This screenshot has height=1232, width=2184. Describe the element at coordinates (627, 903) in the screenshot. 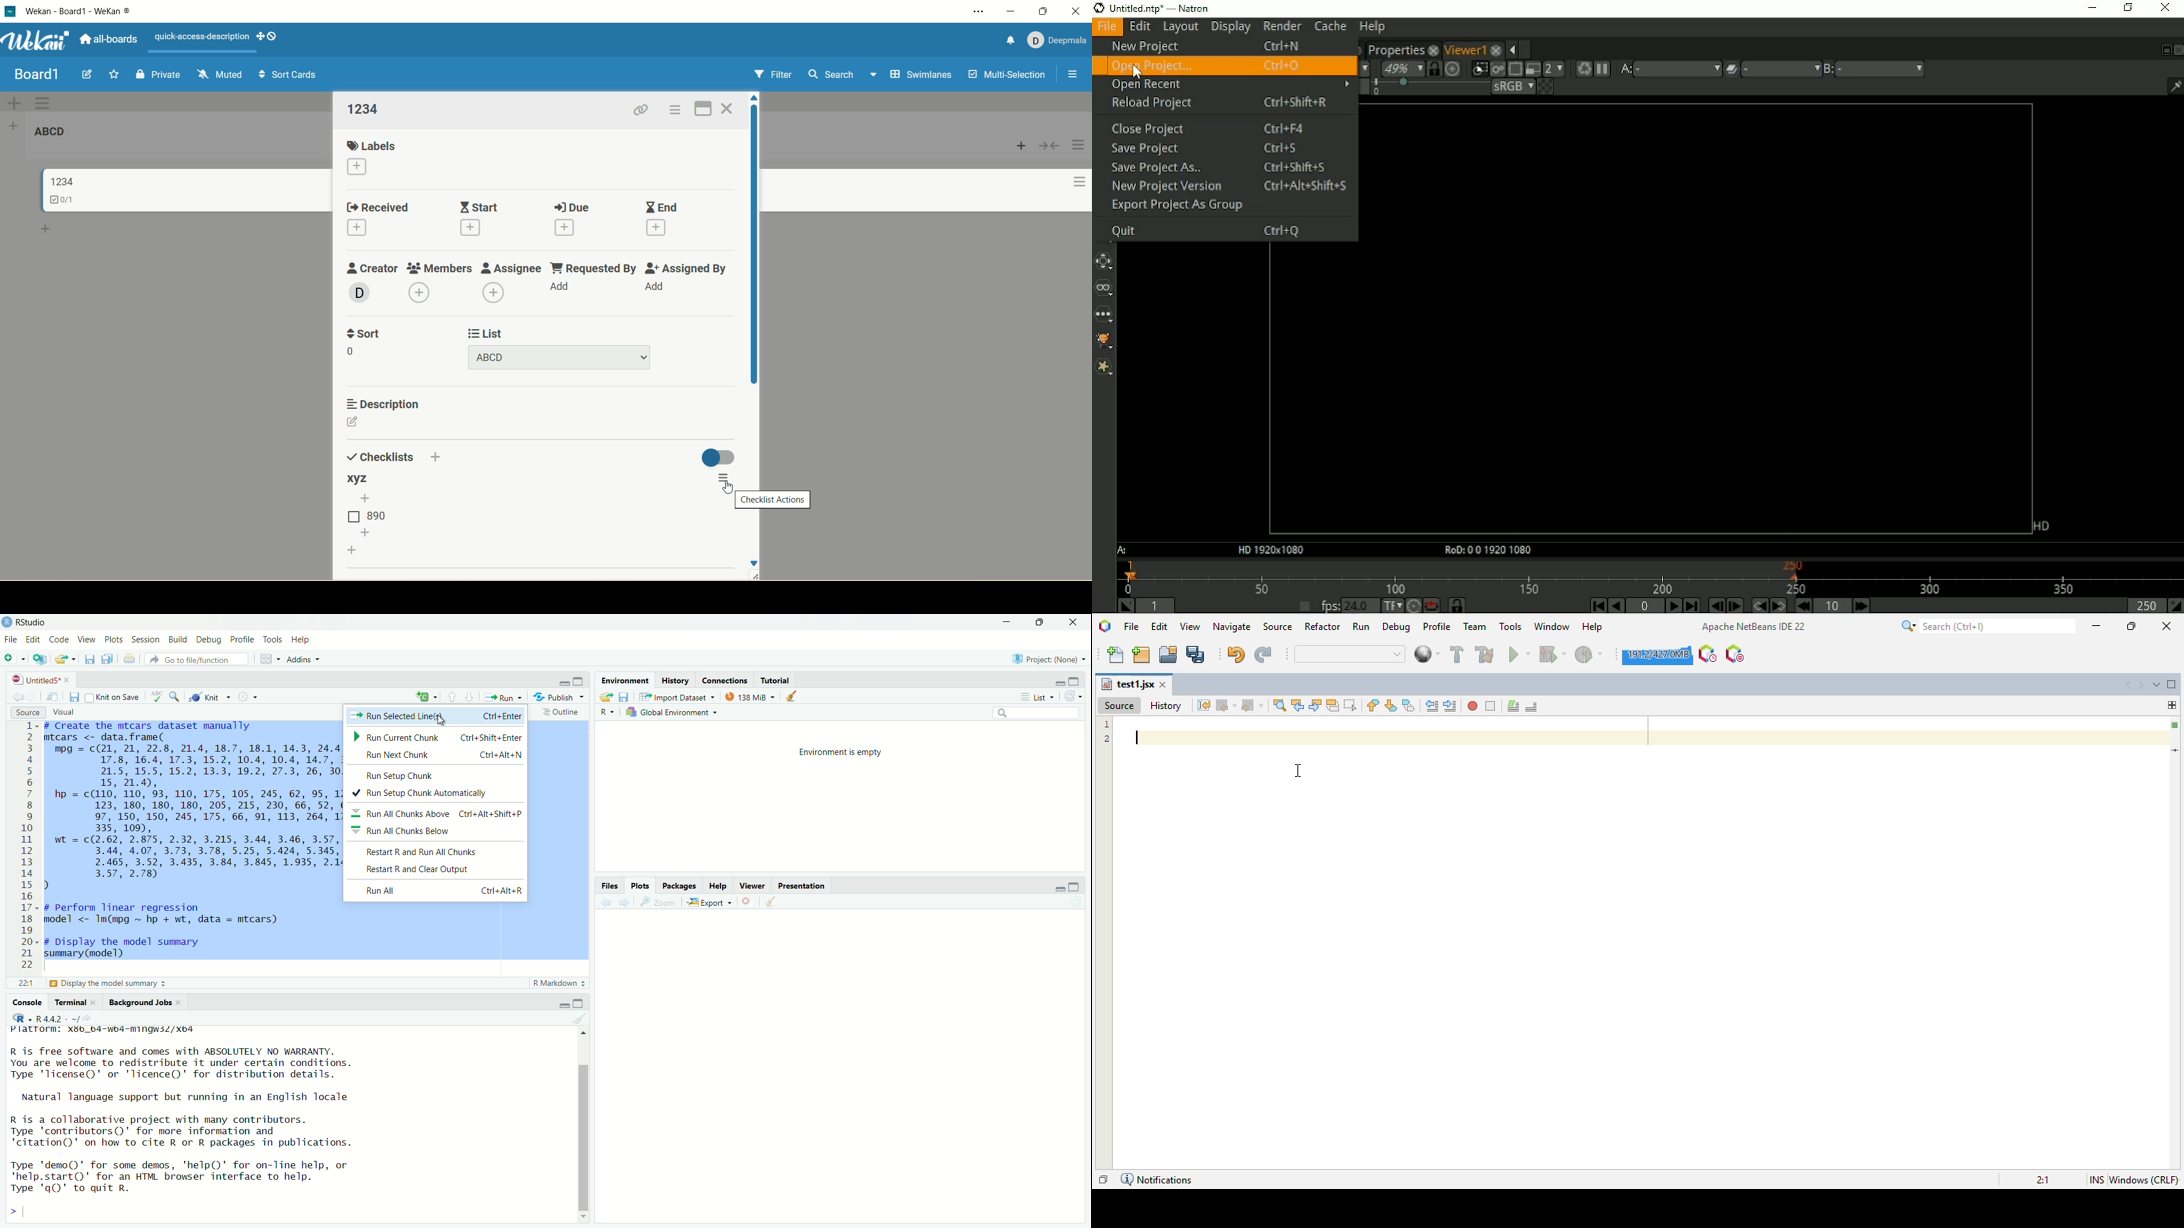

I see `forward` at that location.